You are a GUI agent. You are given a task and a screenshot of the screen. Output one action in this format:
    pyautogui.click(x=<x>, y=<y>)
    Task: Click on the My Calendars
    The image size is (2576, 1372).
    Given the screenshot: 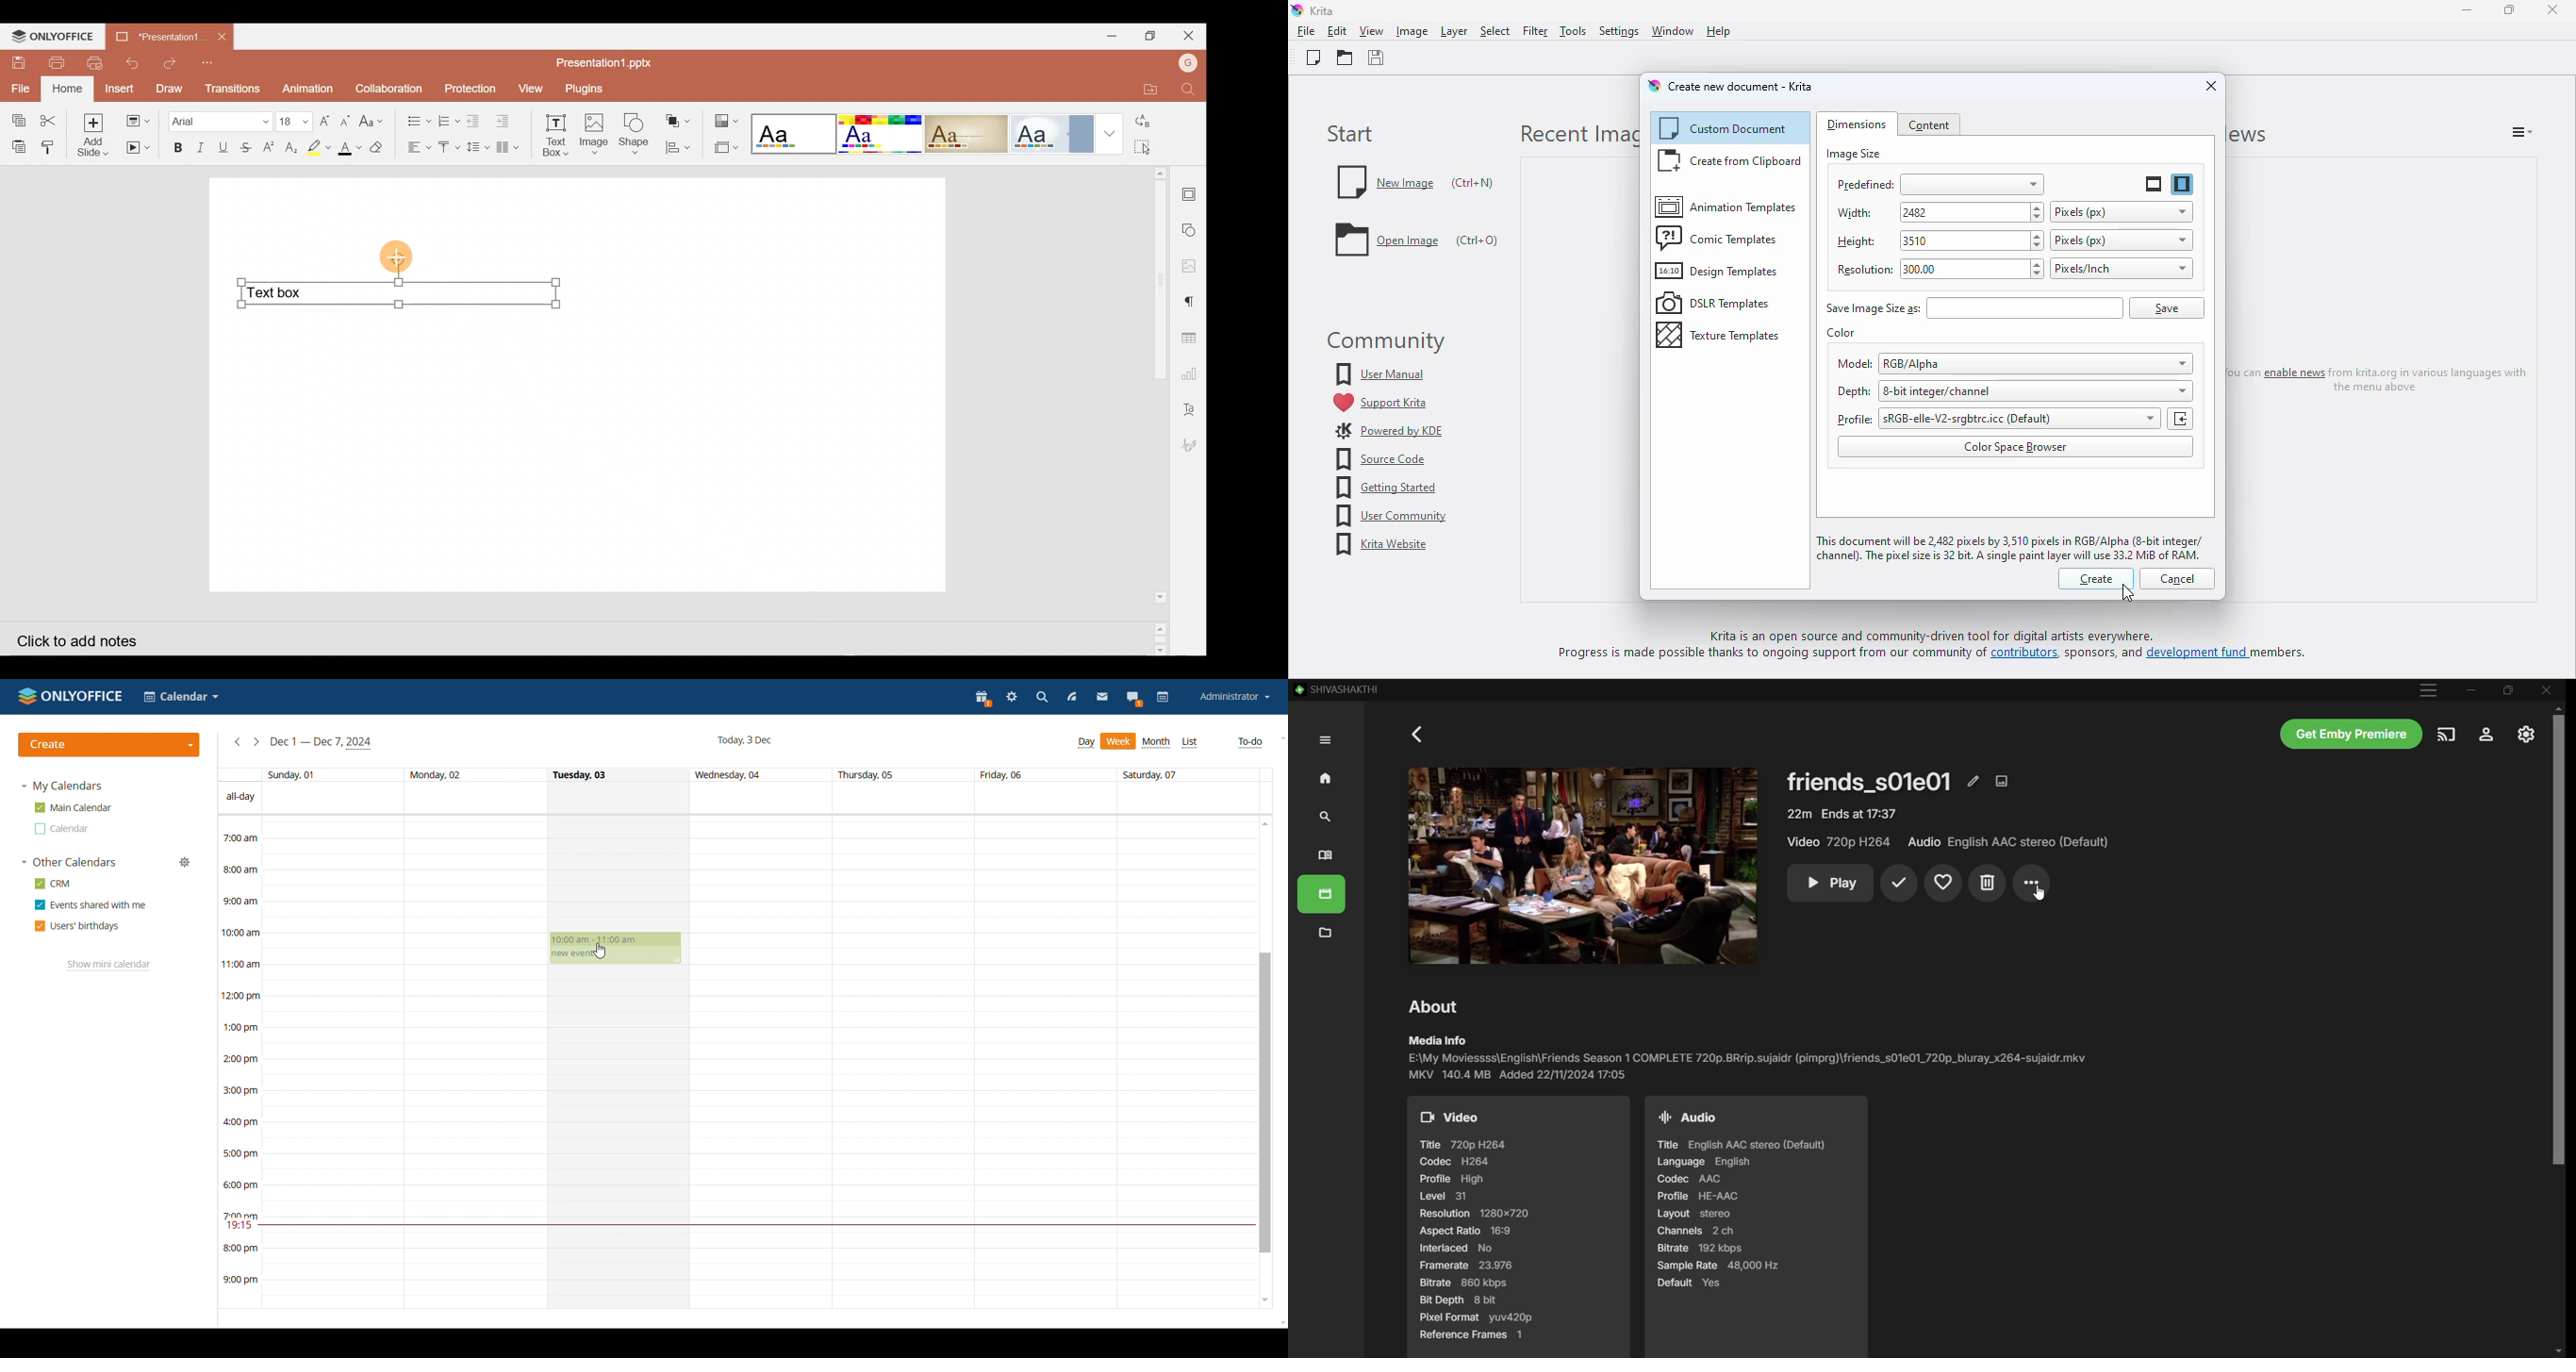 What is the action you would take?
    pyautogui.click(x=63, y=787)
    